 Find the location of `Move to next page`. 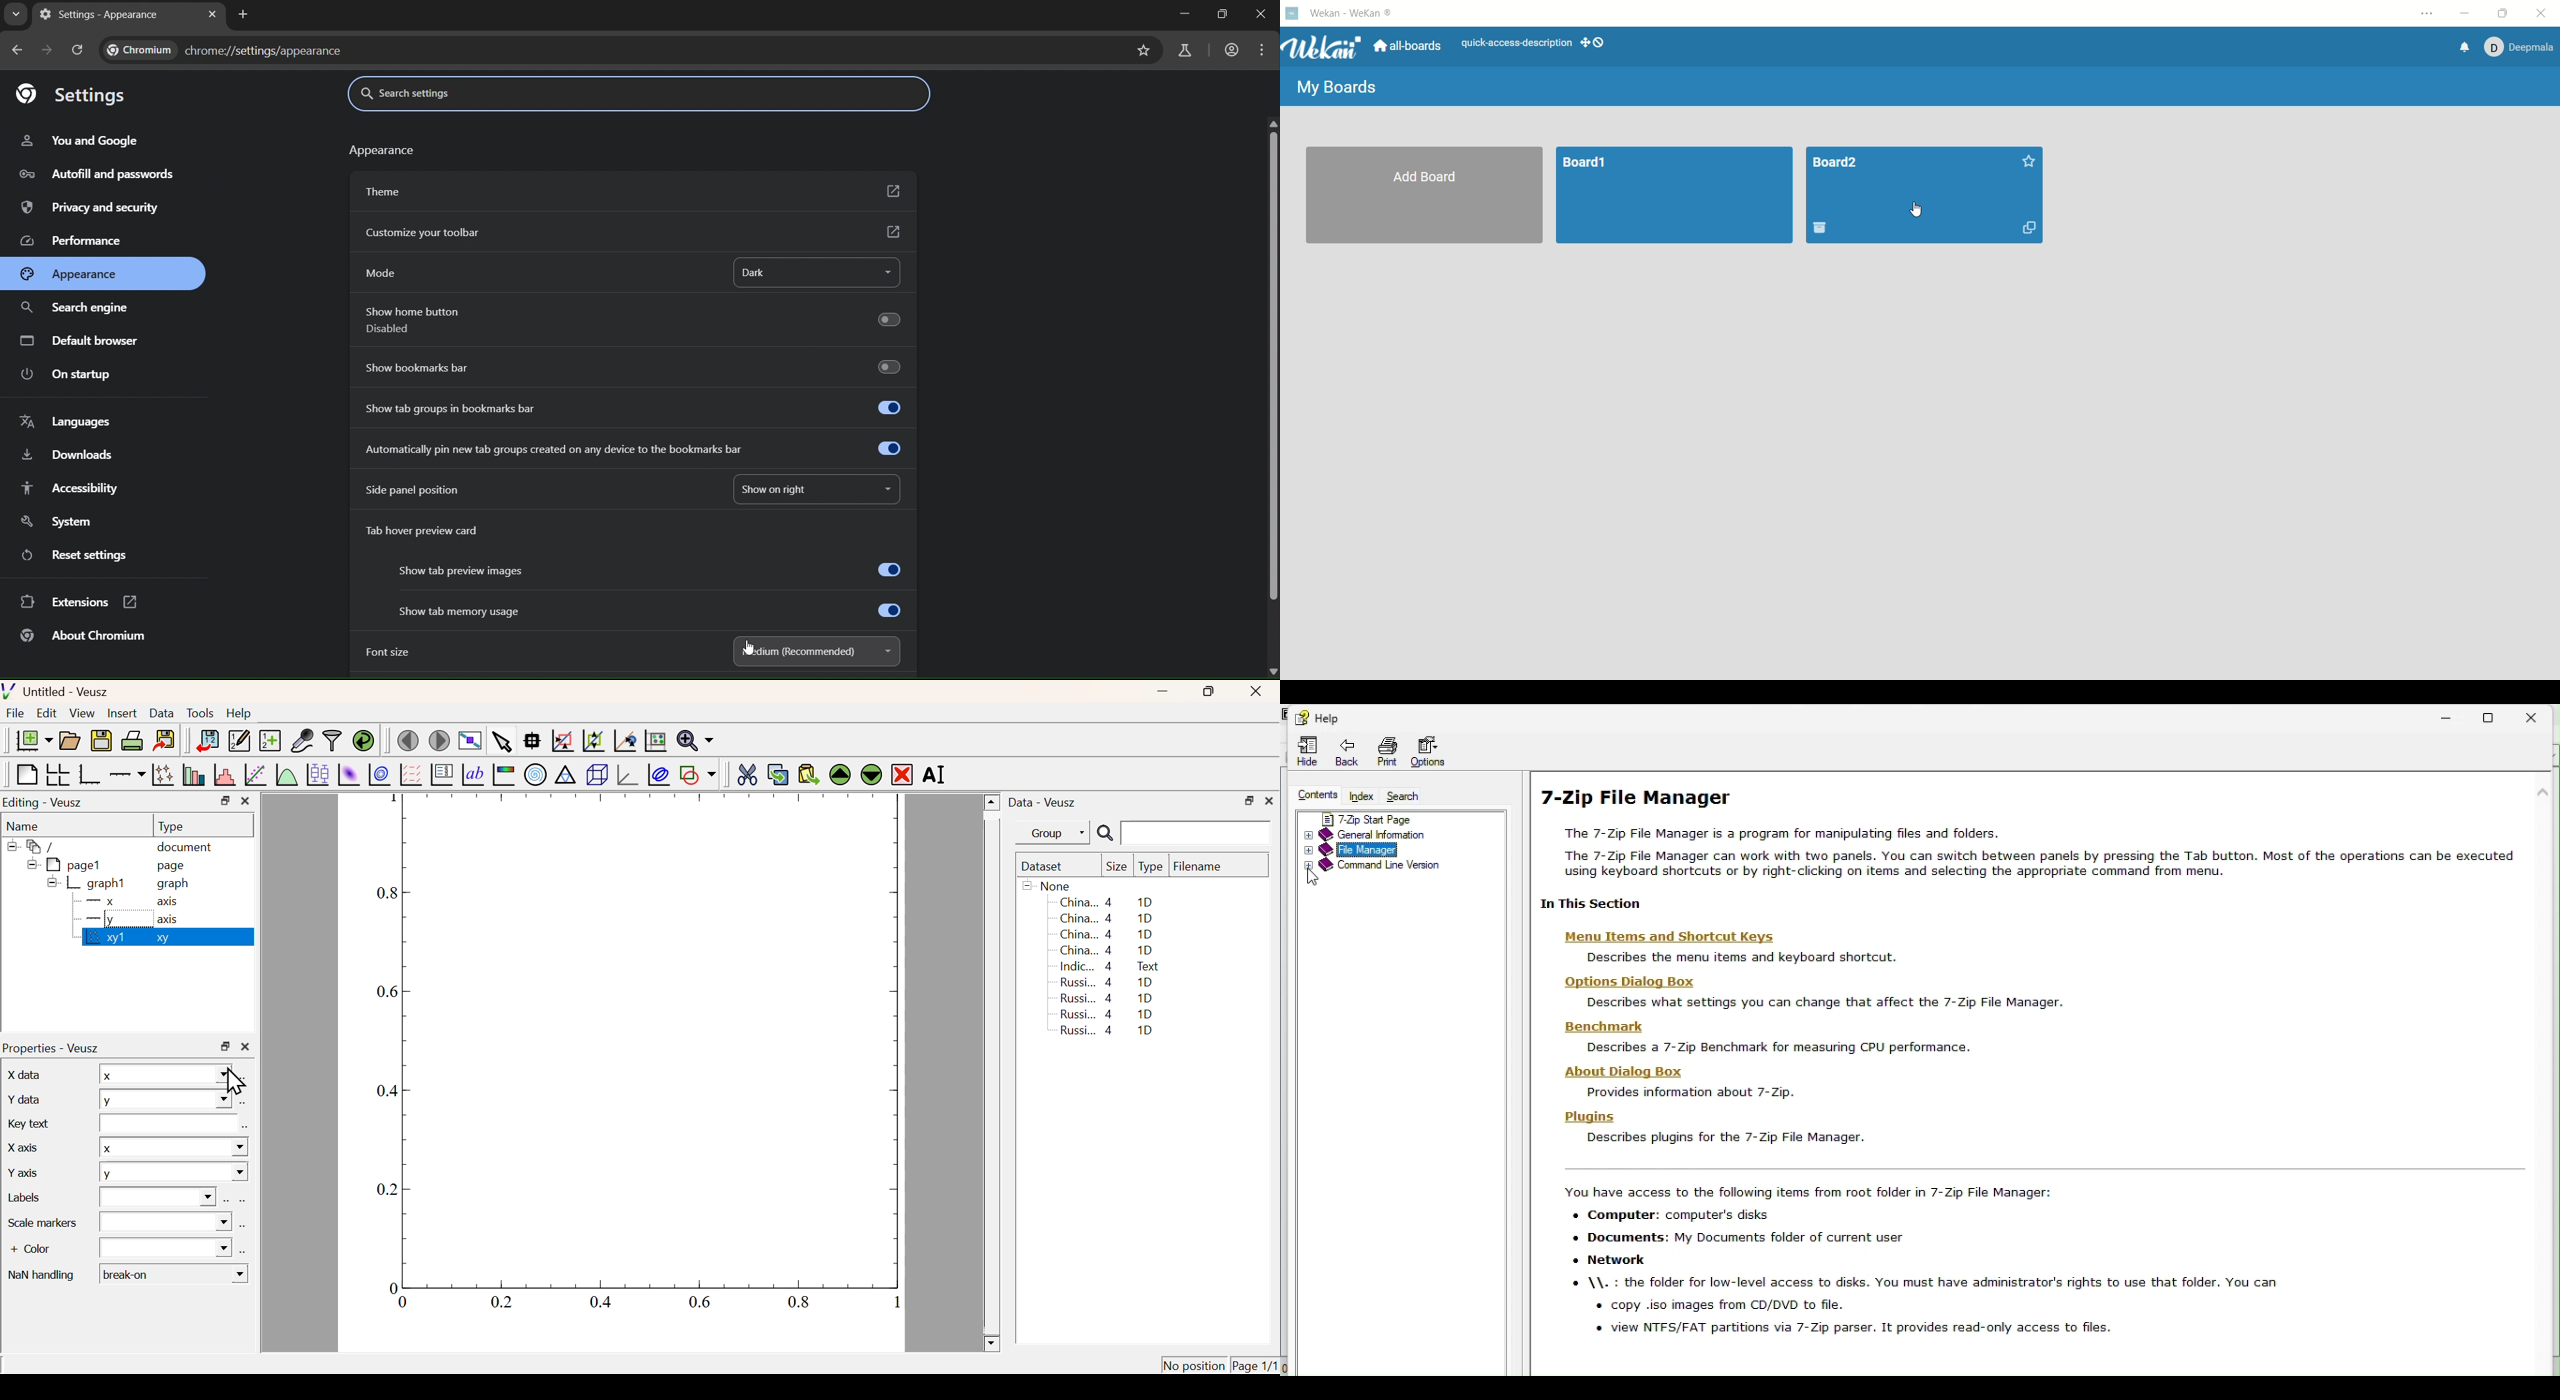

Move to next page is located at coordinates (440, 741).